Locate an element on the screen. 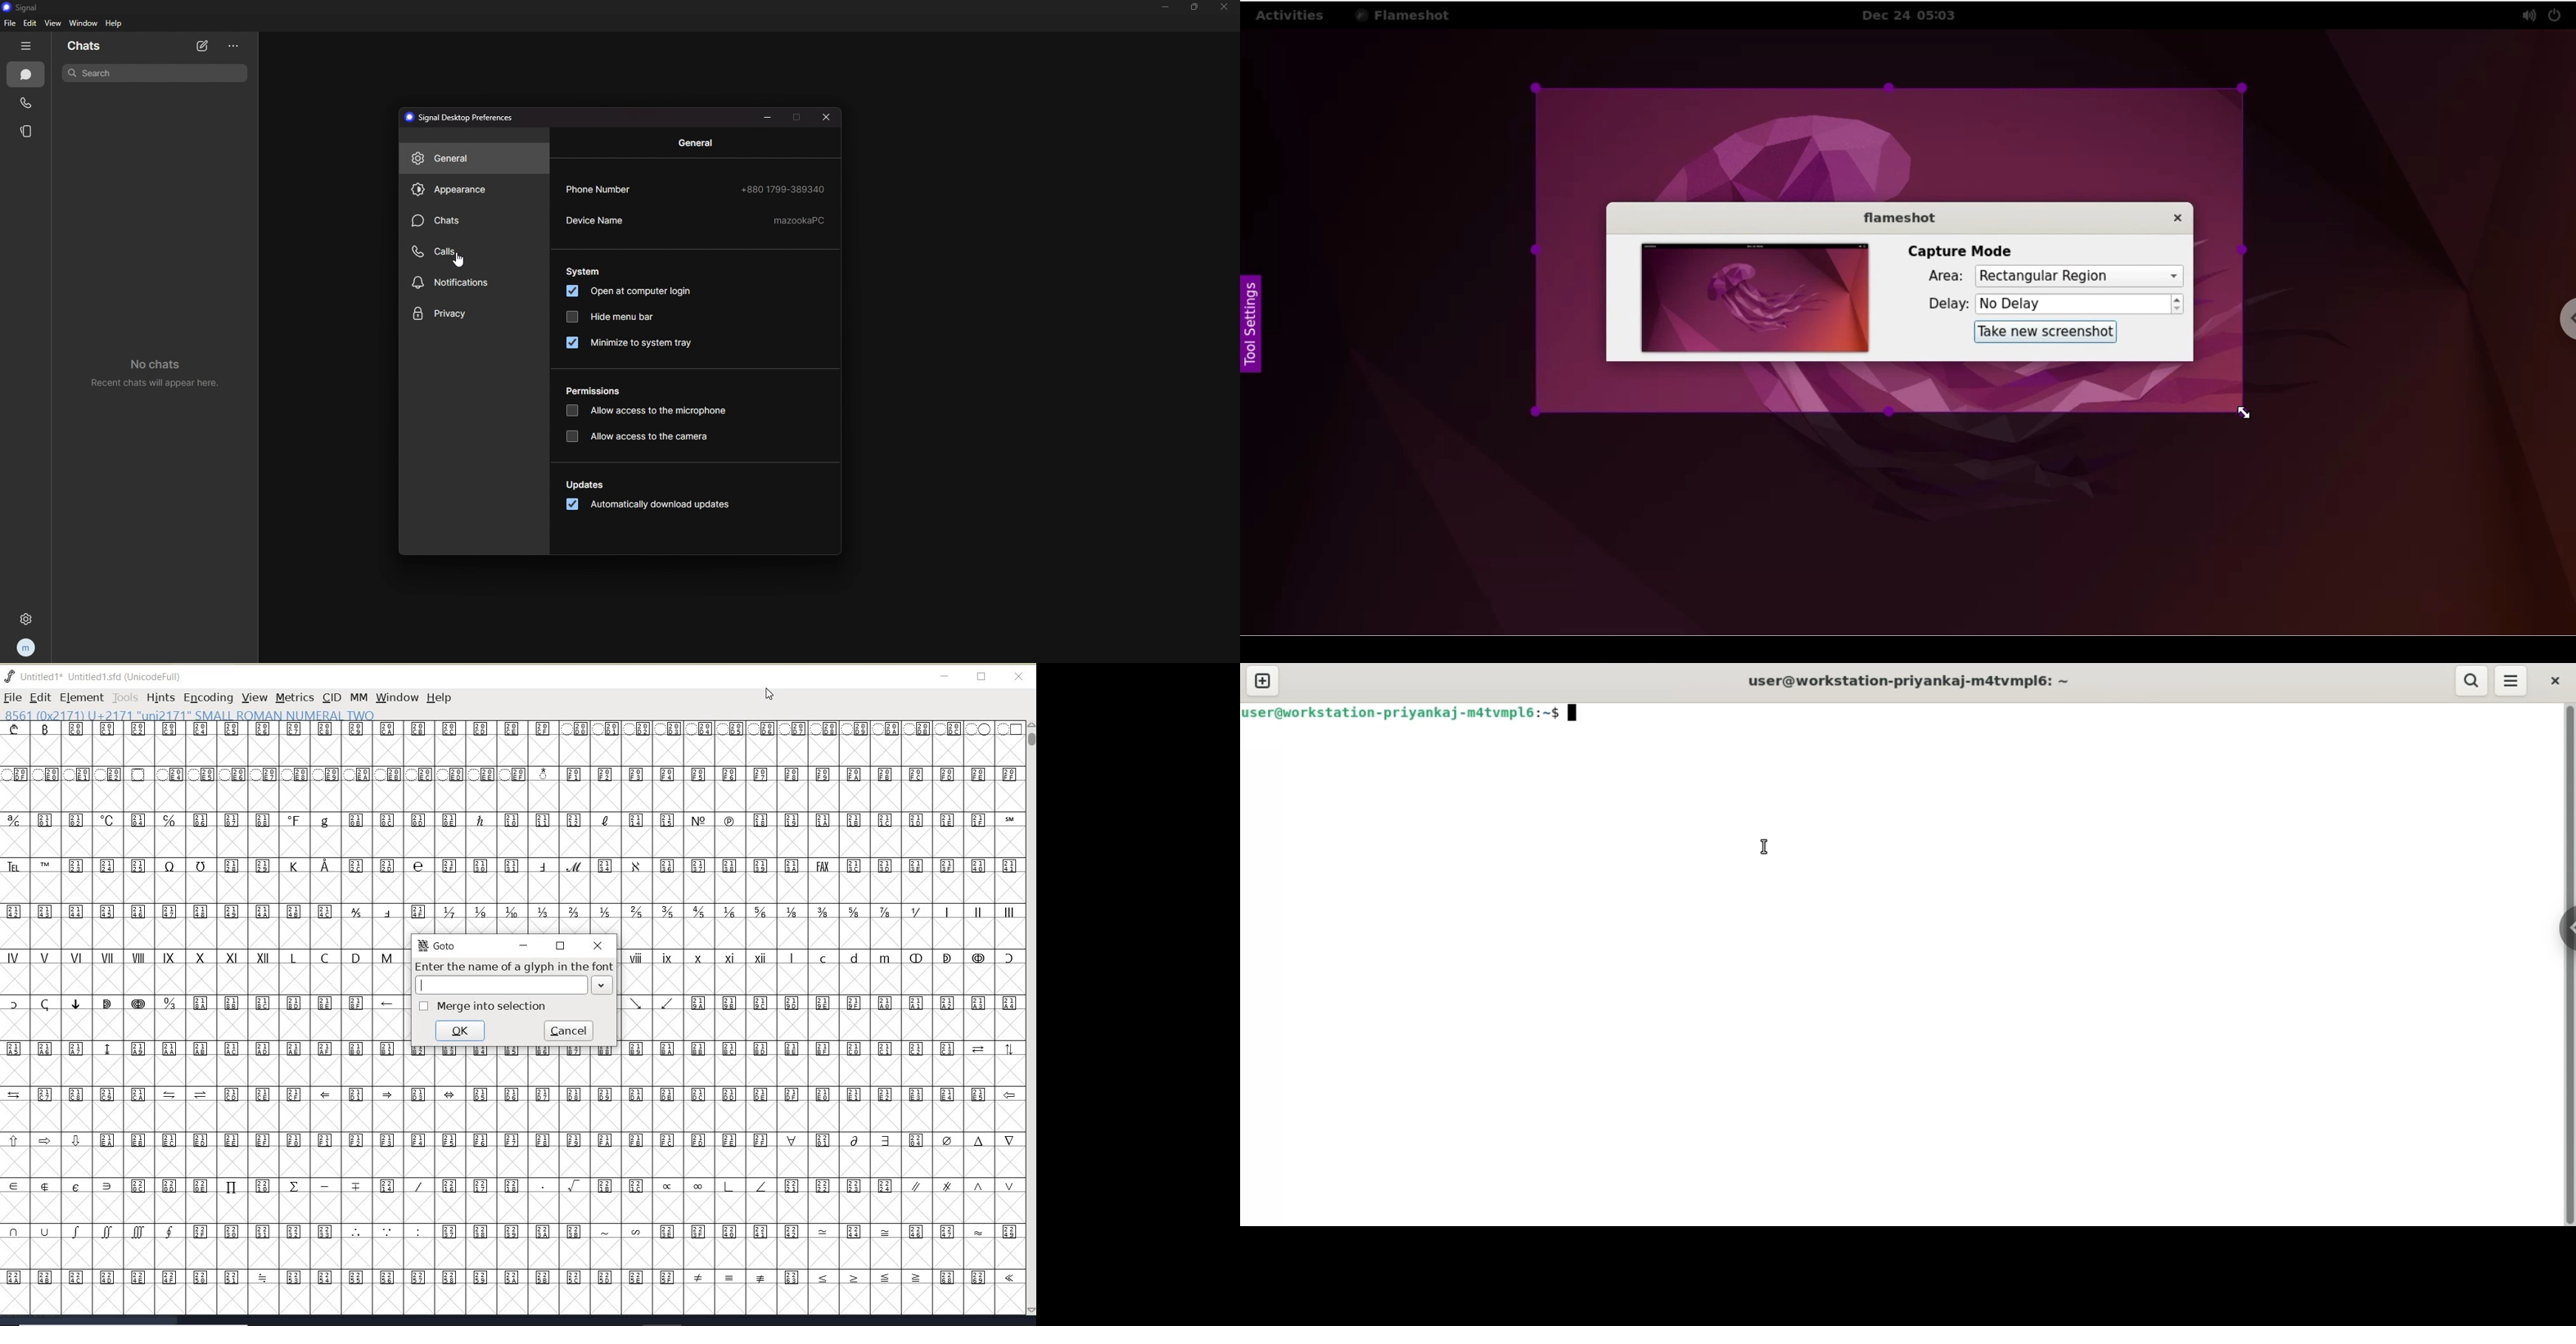  no chats recent chats will appear here is located at coordinates (162, 376).